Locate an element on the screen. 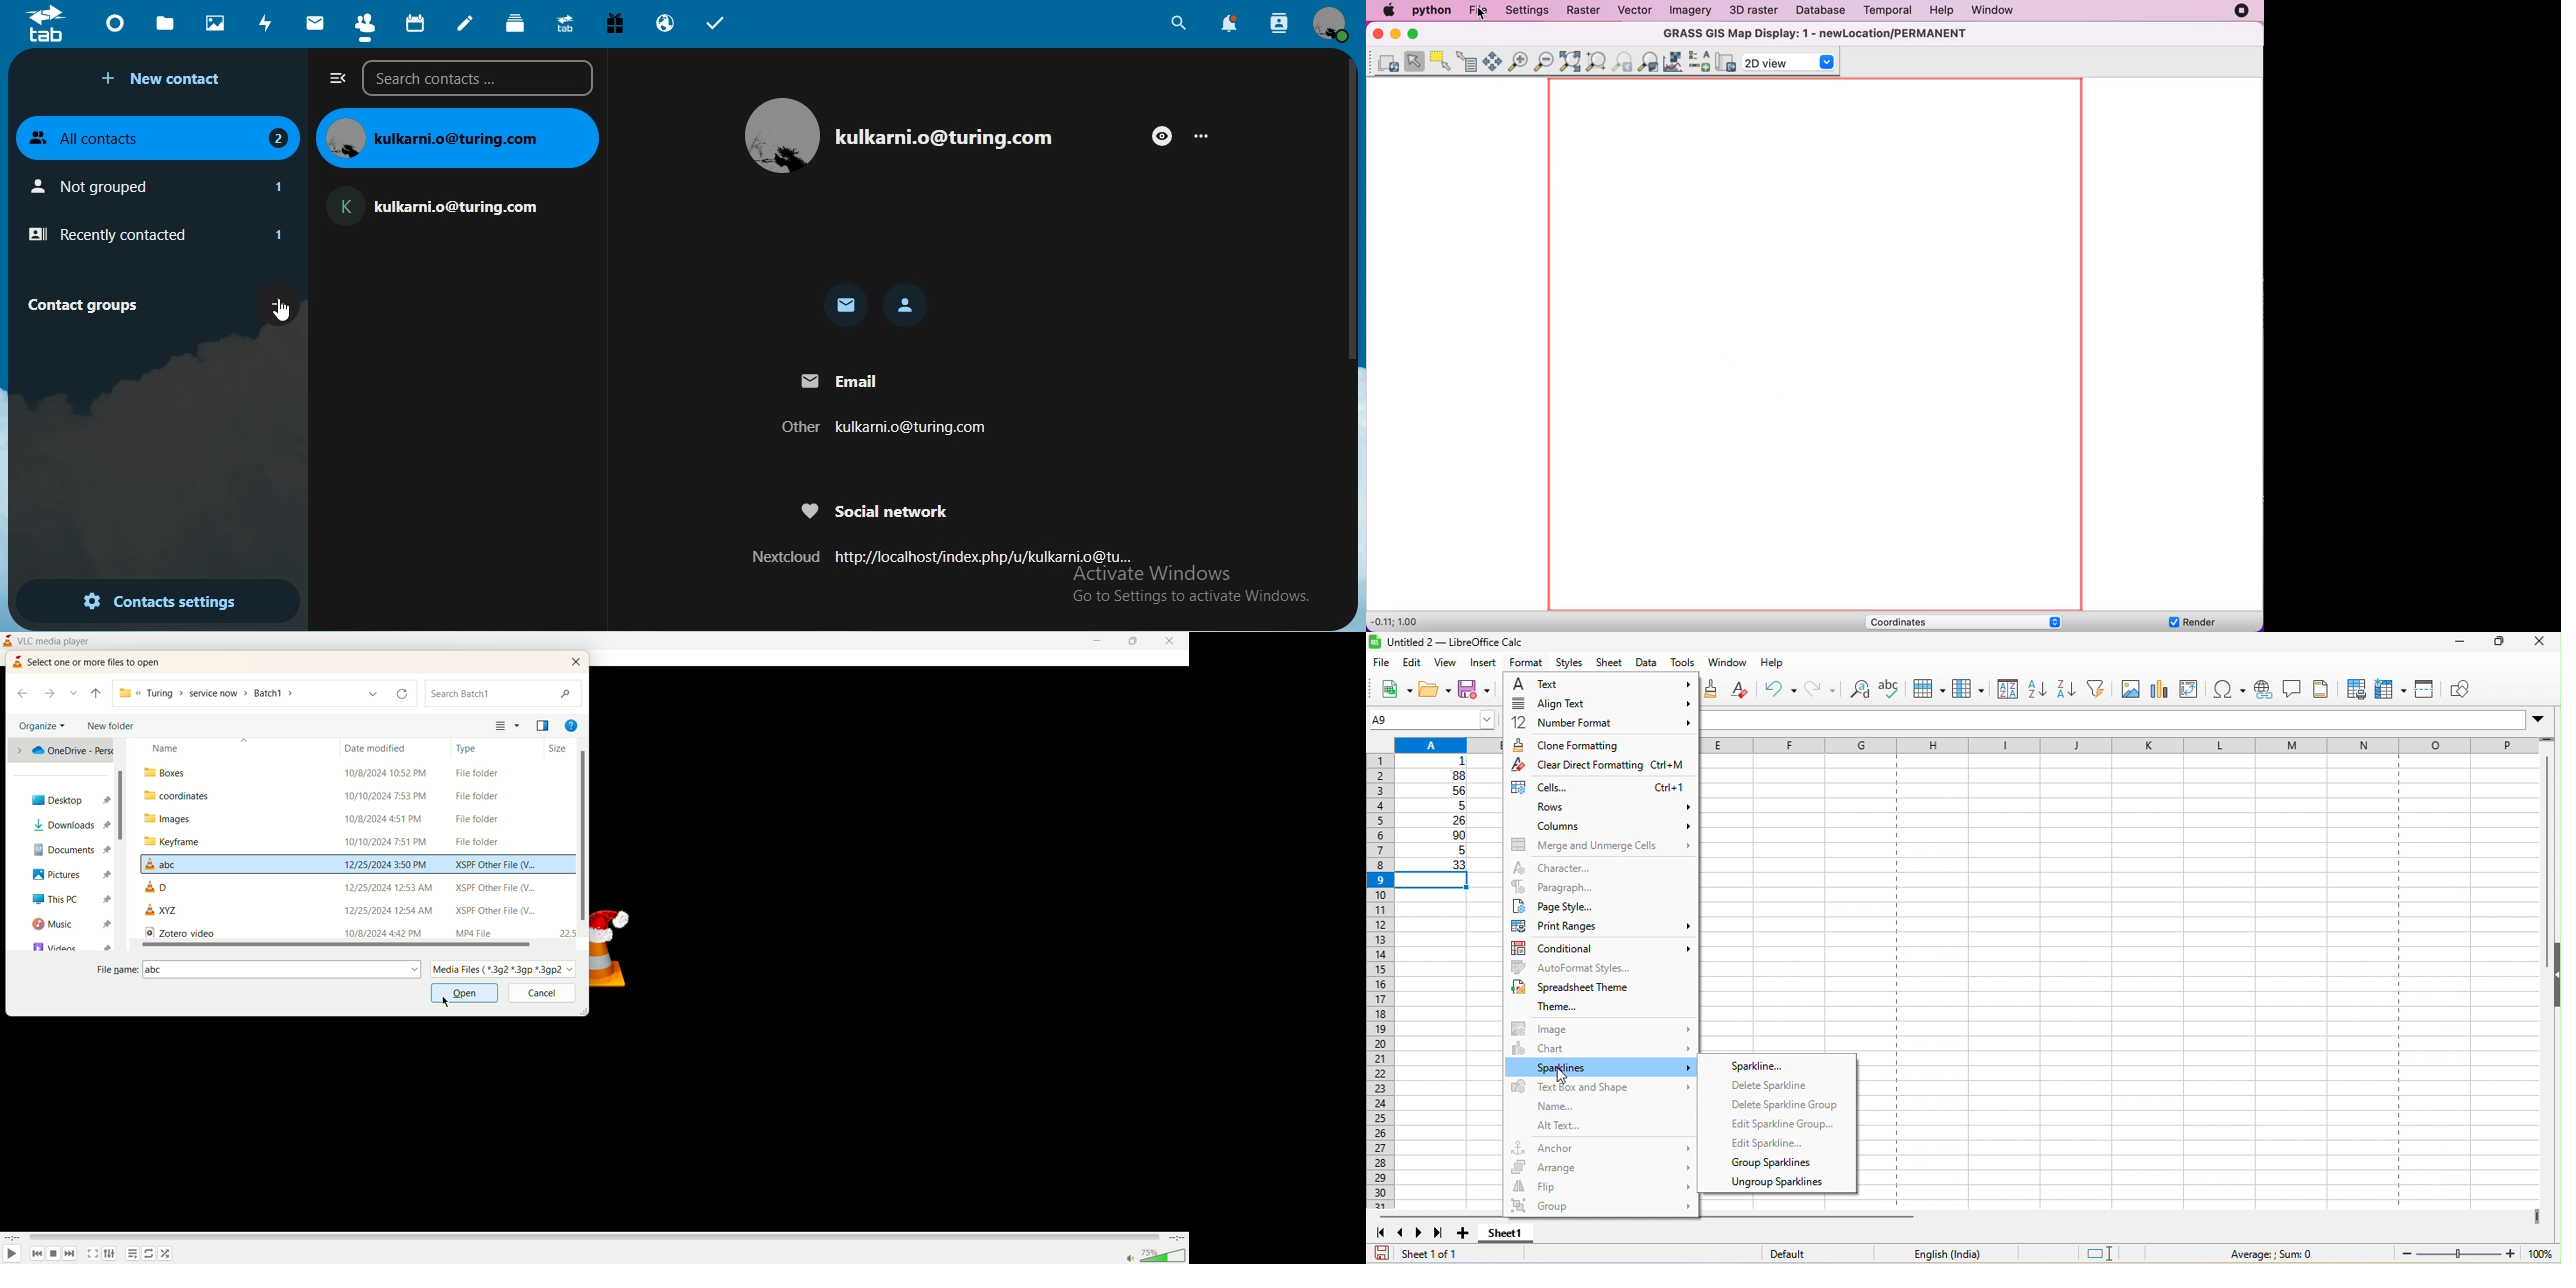 This screenshot has width=2576, height=1288. deck is located at coordinates (517, 23).